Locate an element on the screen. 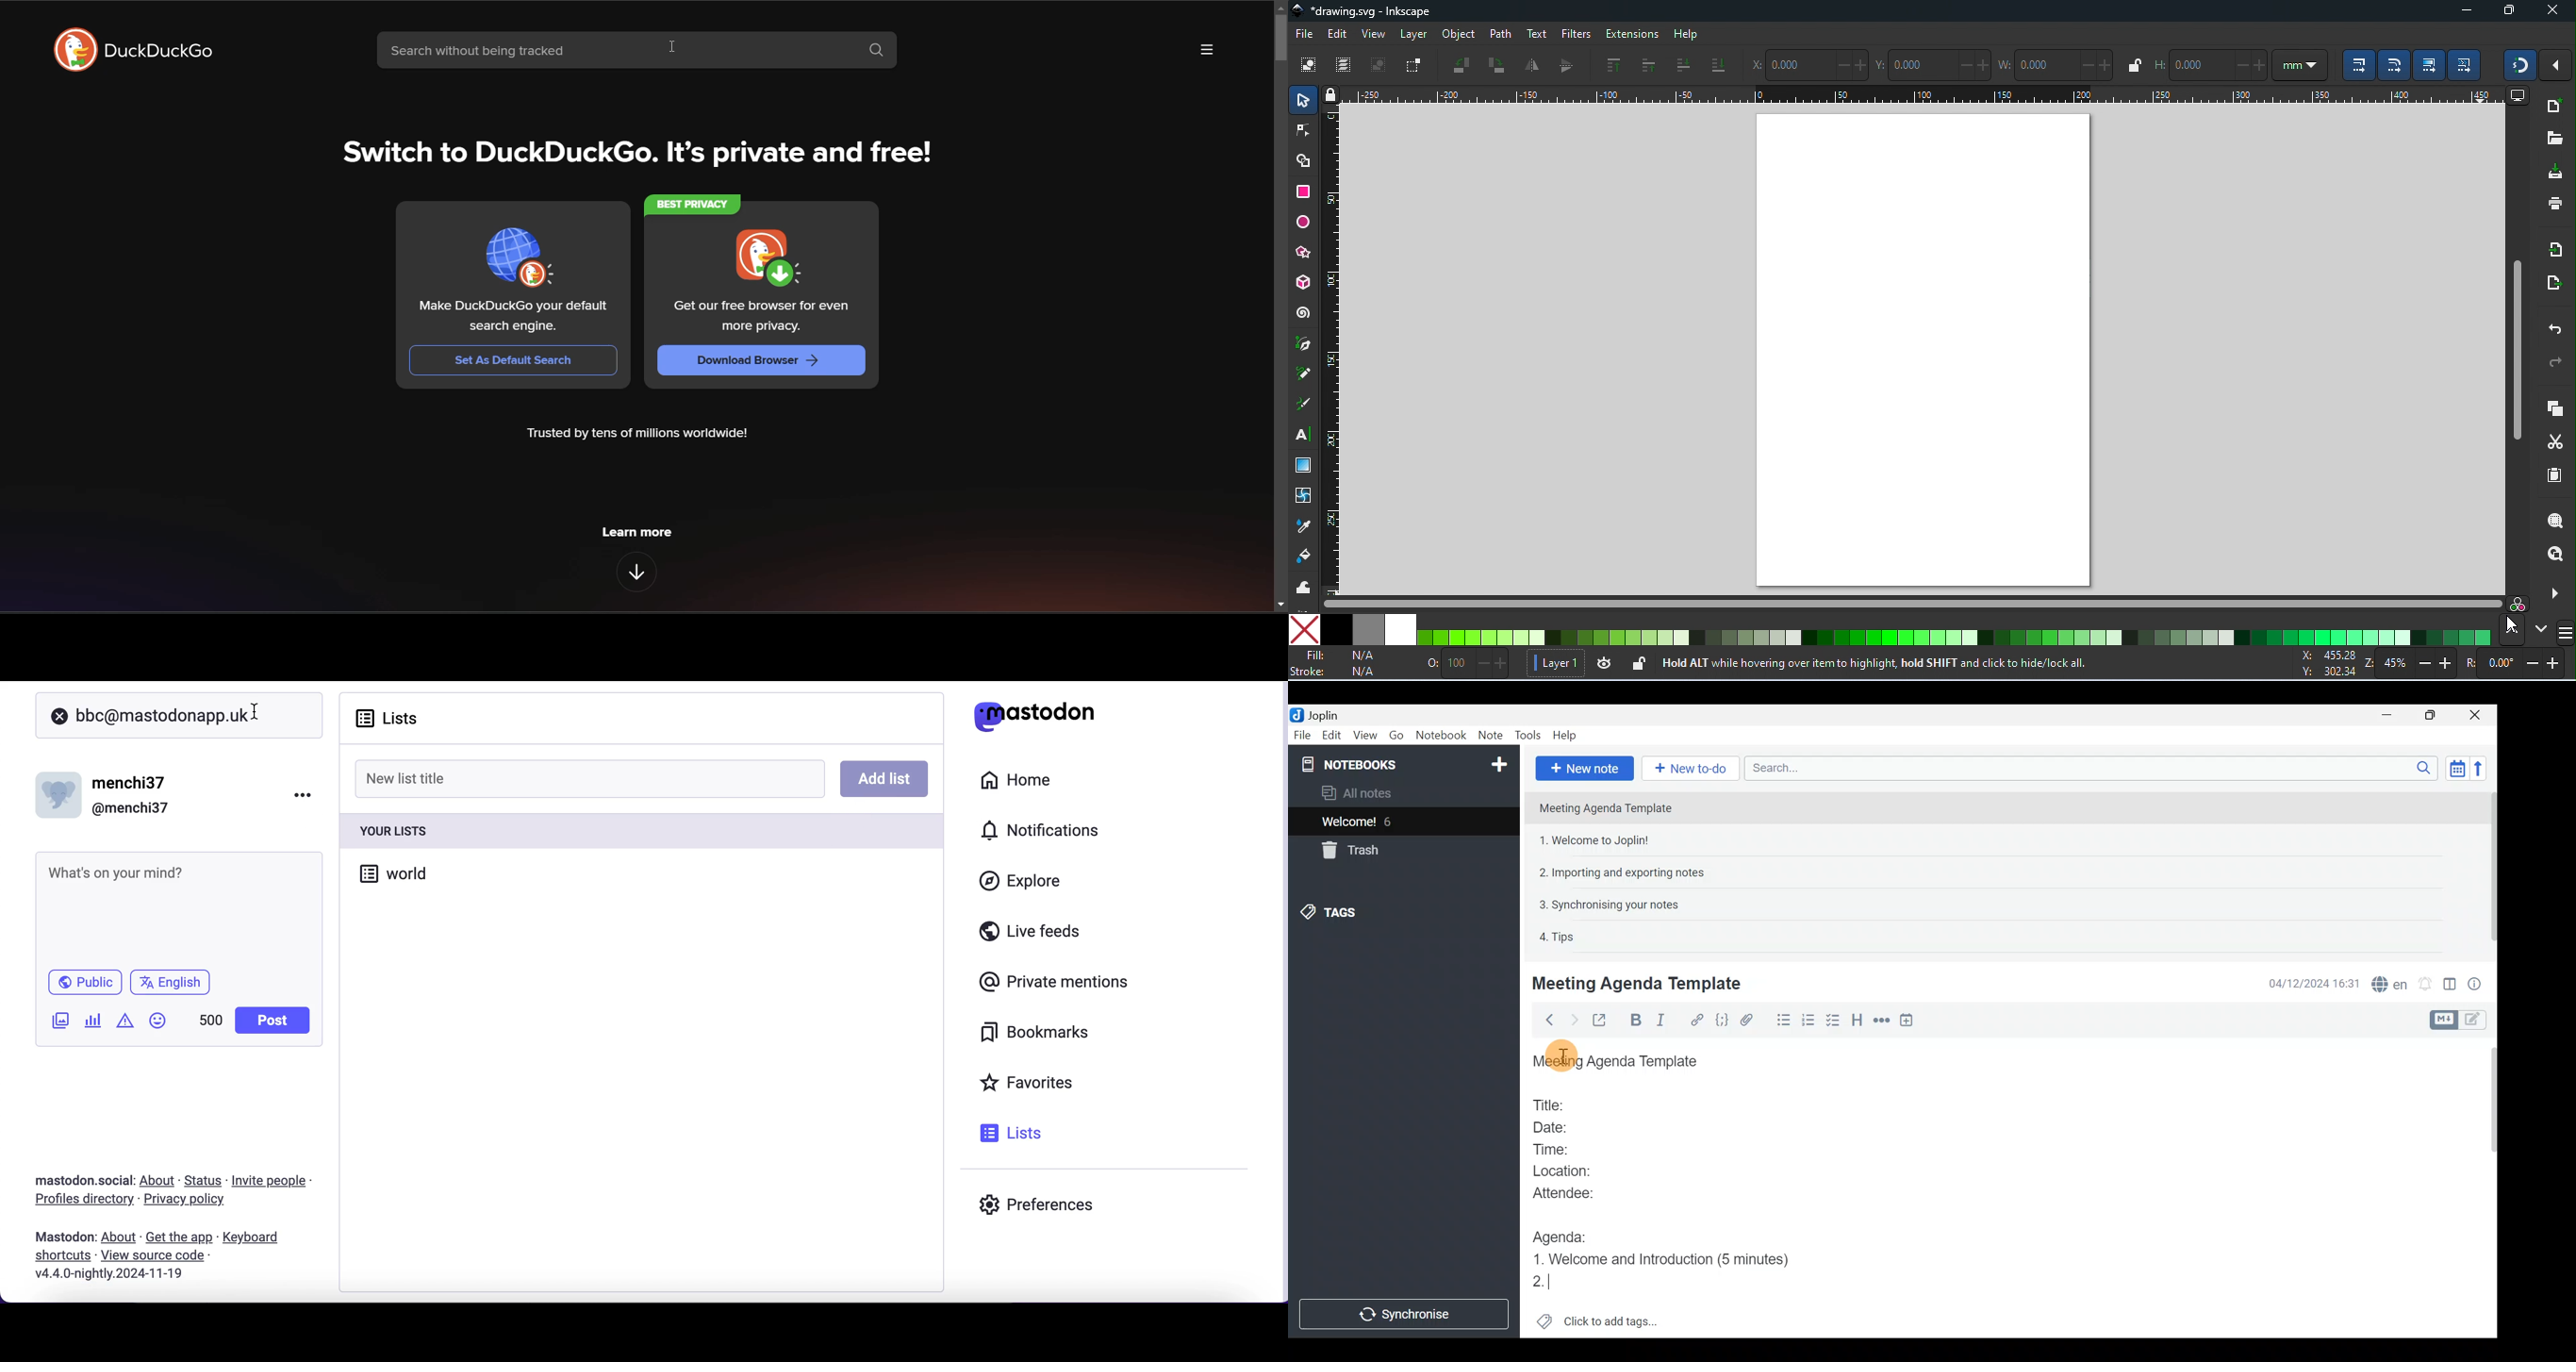 Image resolution: width=2576 pixels, height=1372 pixels. Meeting Agenda Template is located at coordinates (1619, 1062).